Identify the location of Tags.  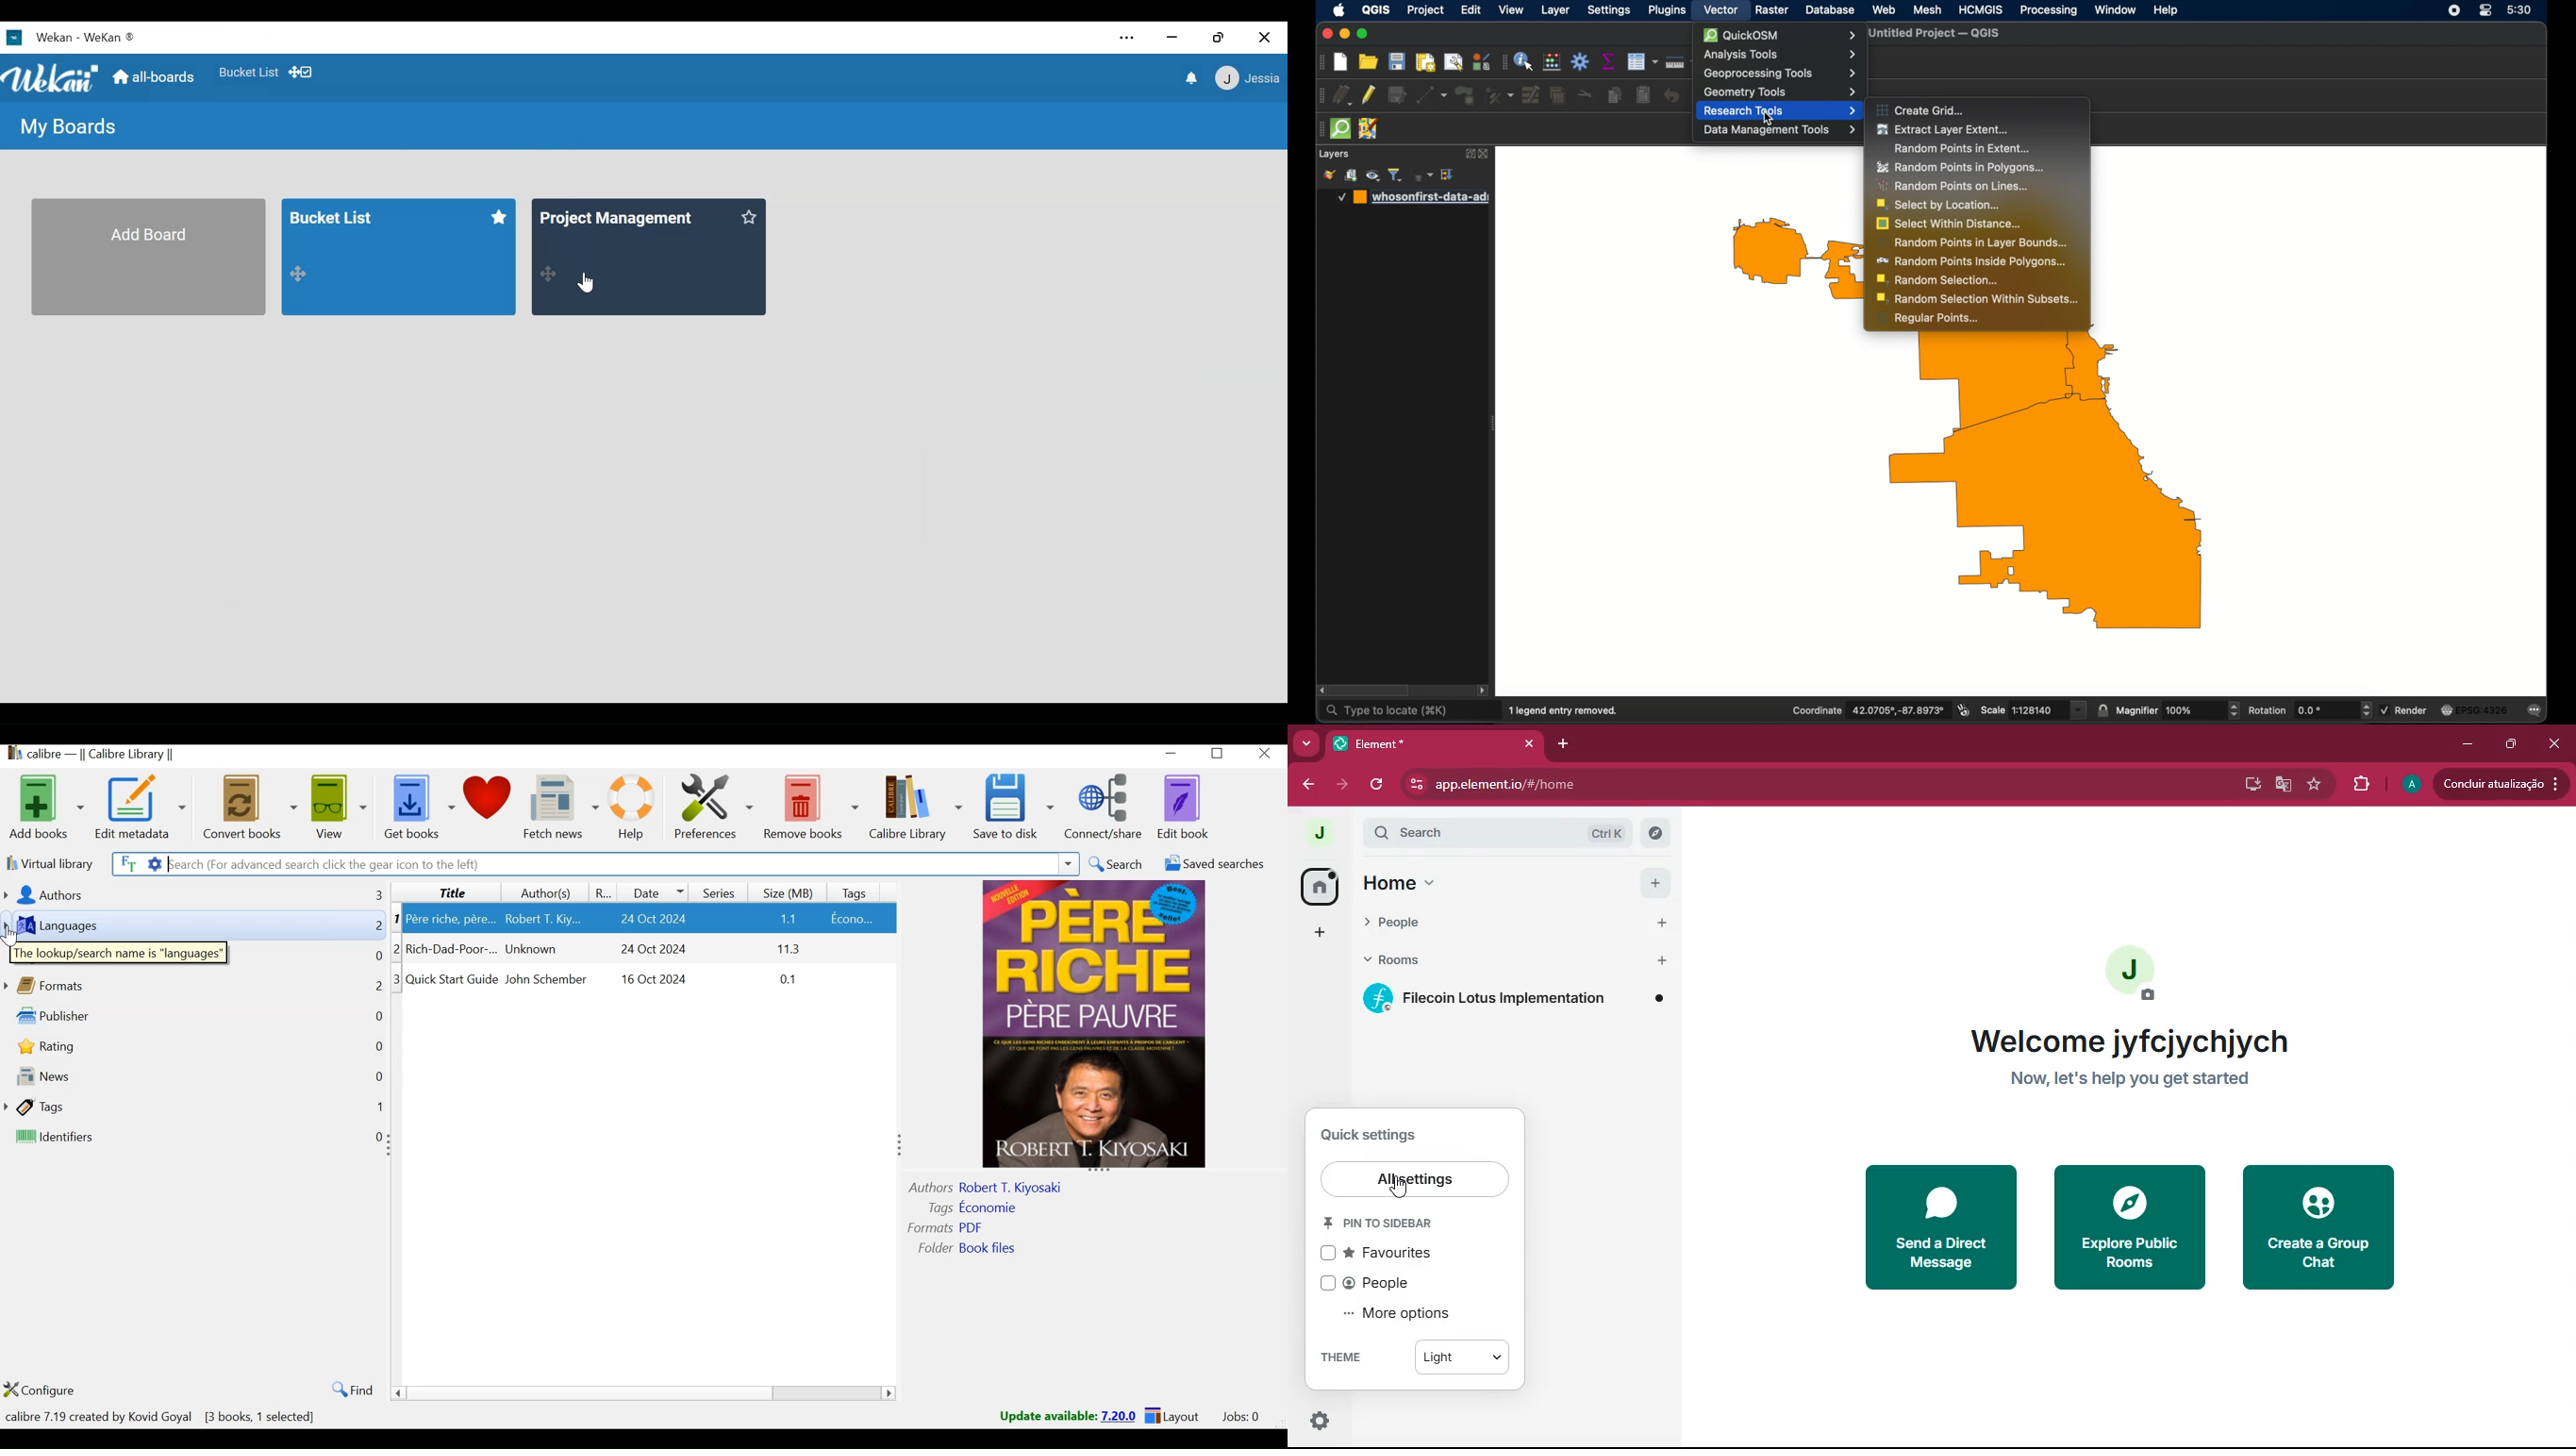
(101, 1108).